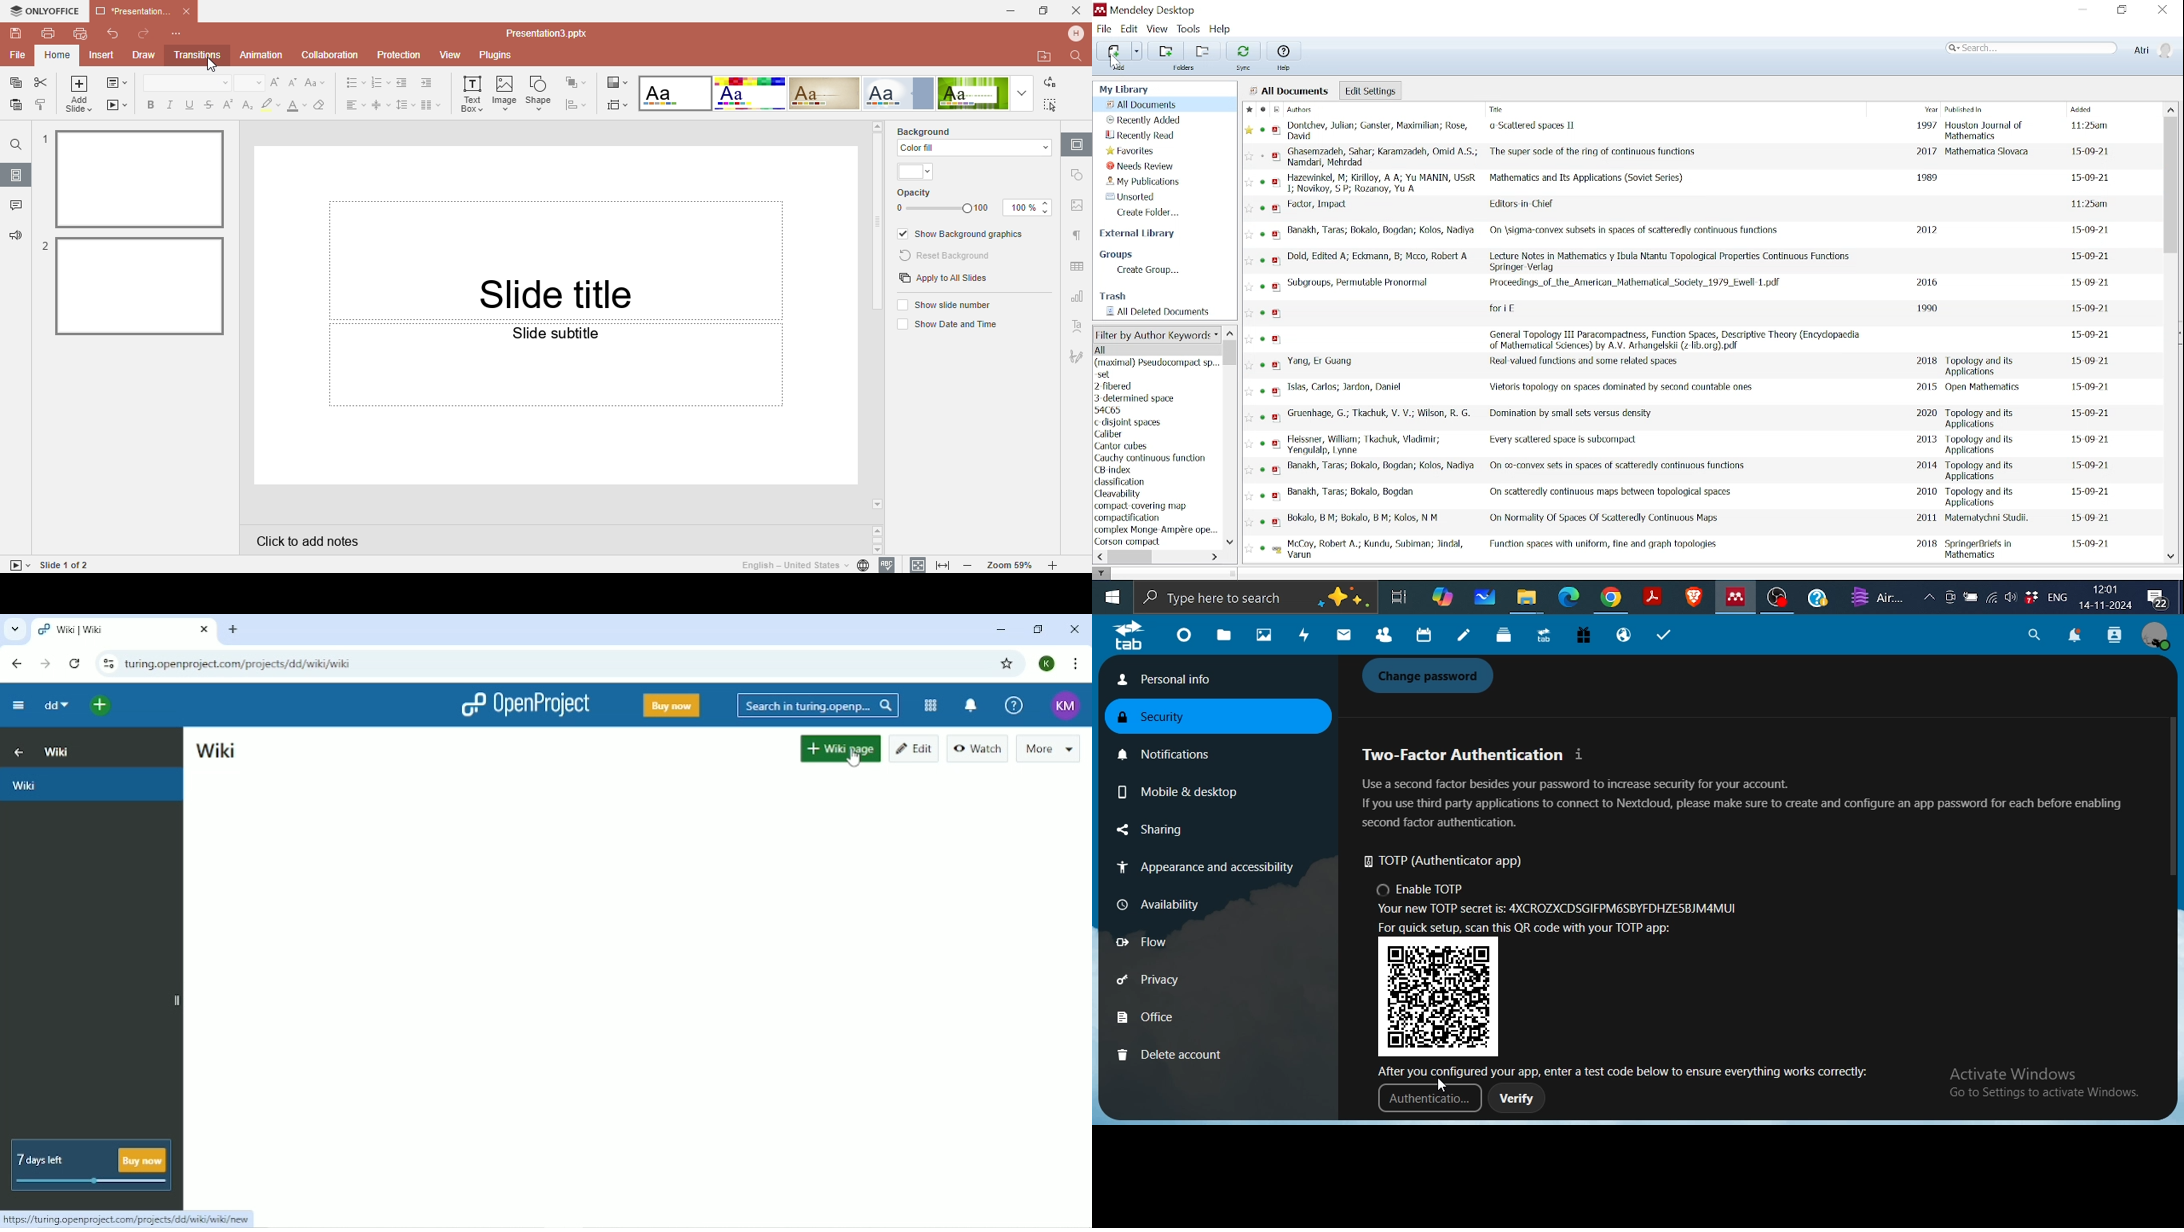  What do you see at coordinates (1560, 911) in the screenshot?
I see `TOTP secret` at bounding box center [1560, 911].